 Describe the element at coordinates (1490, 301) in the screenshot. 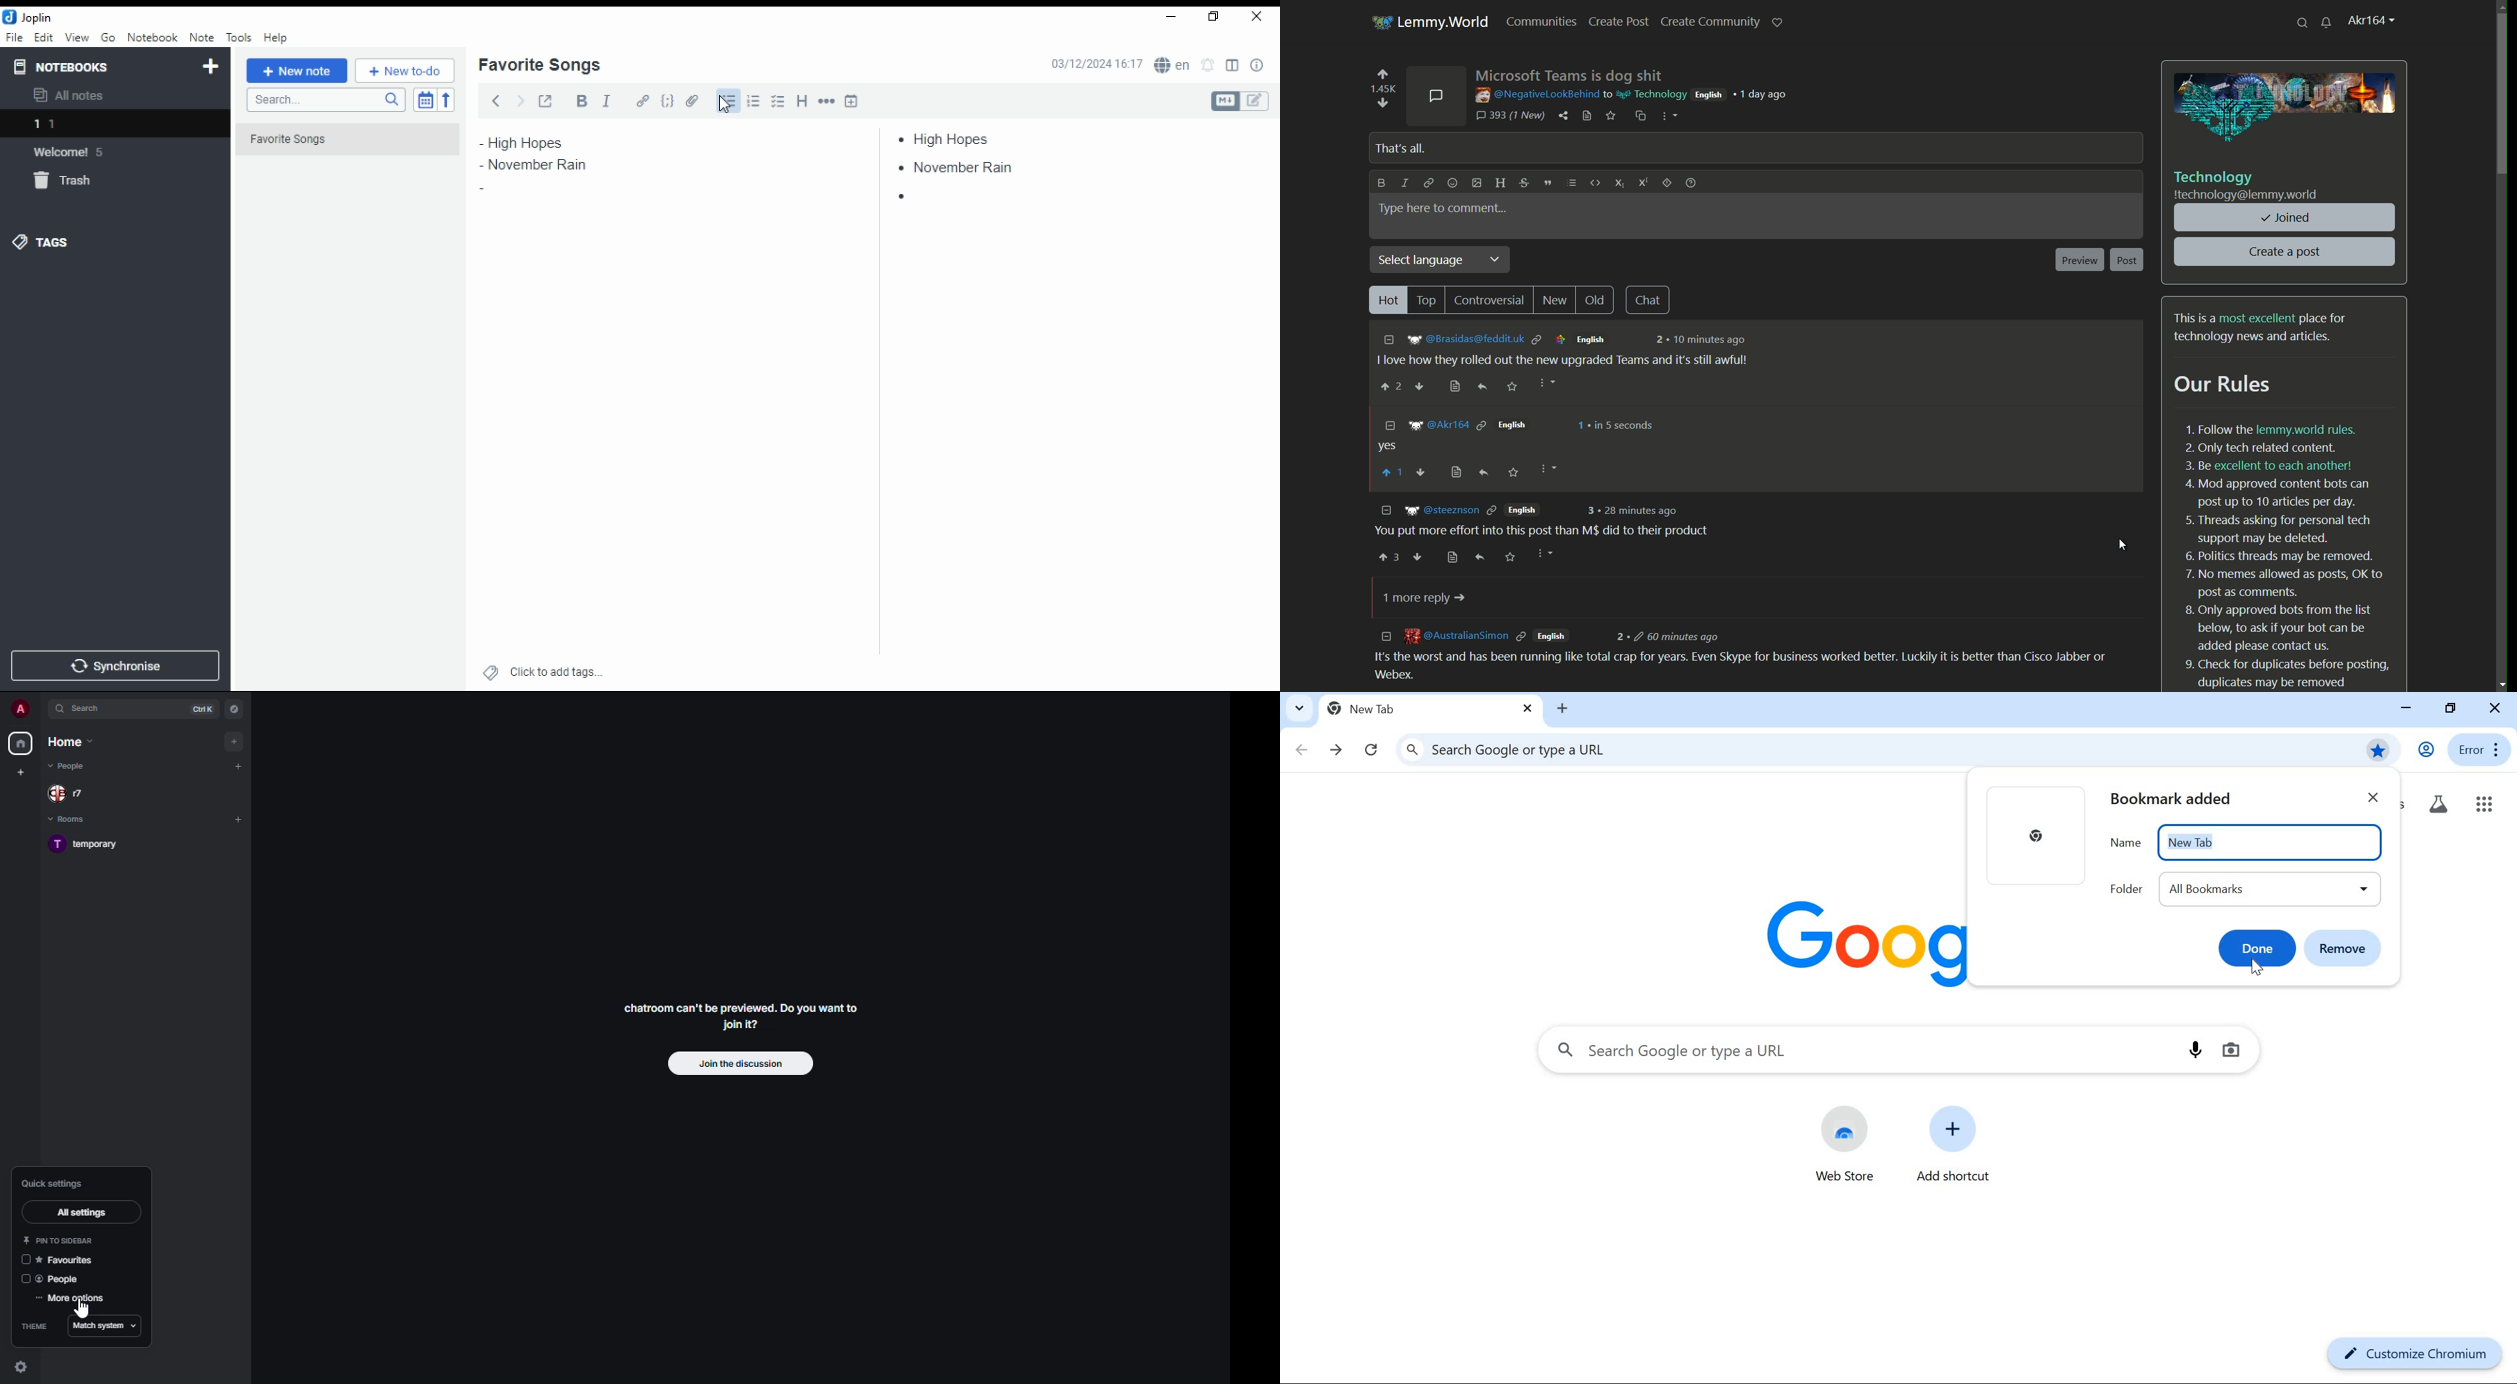

I see `controversial` at that location.